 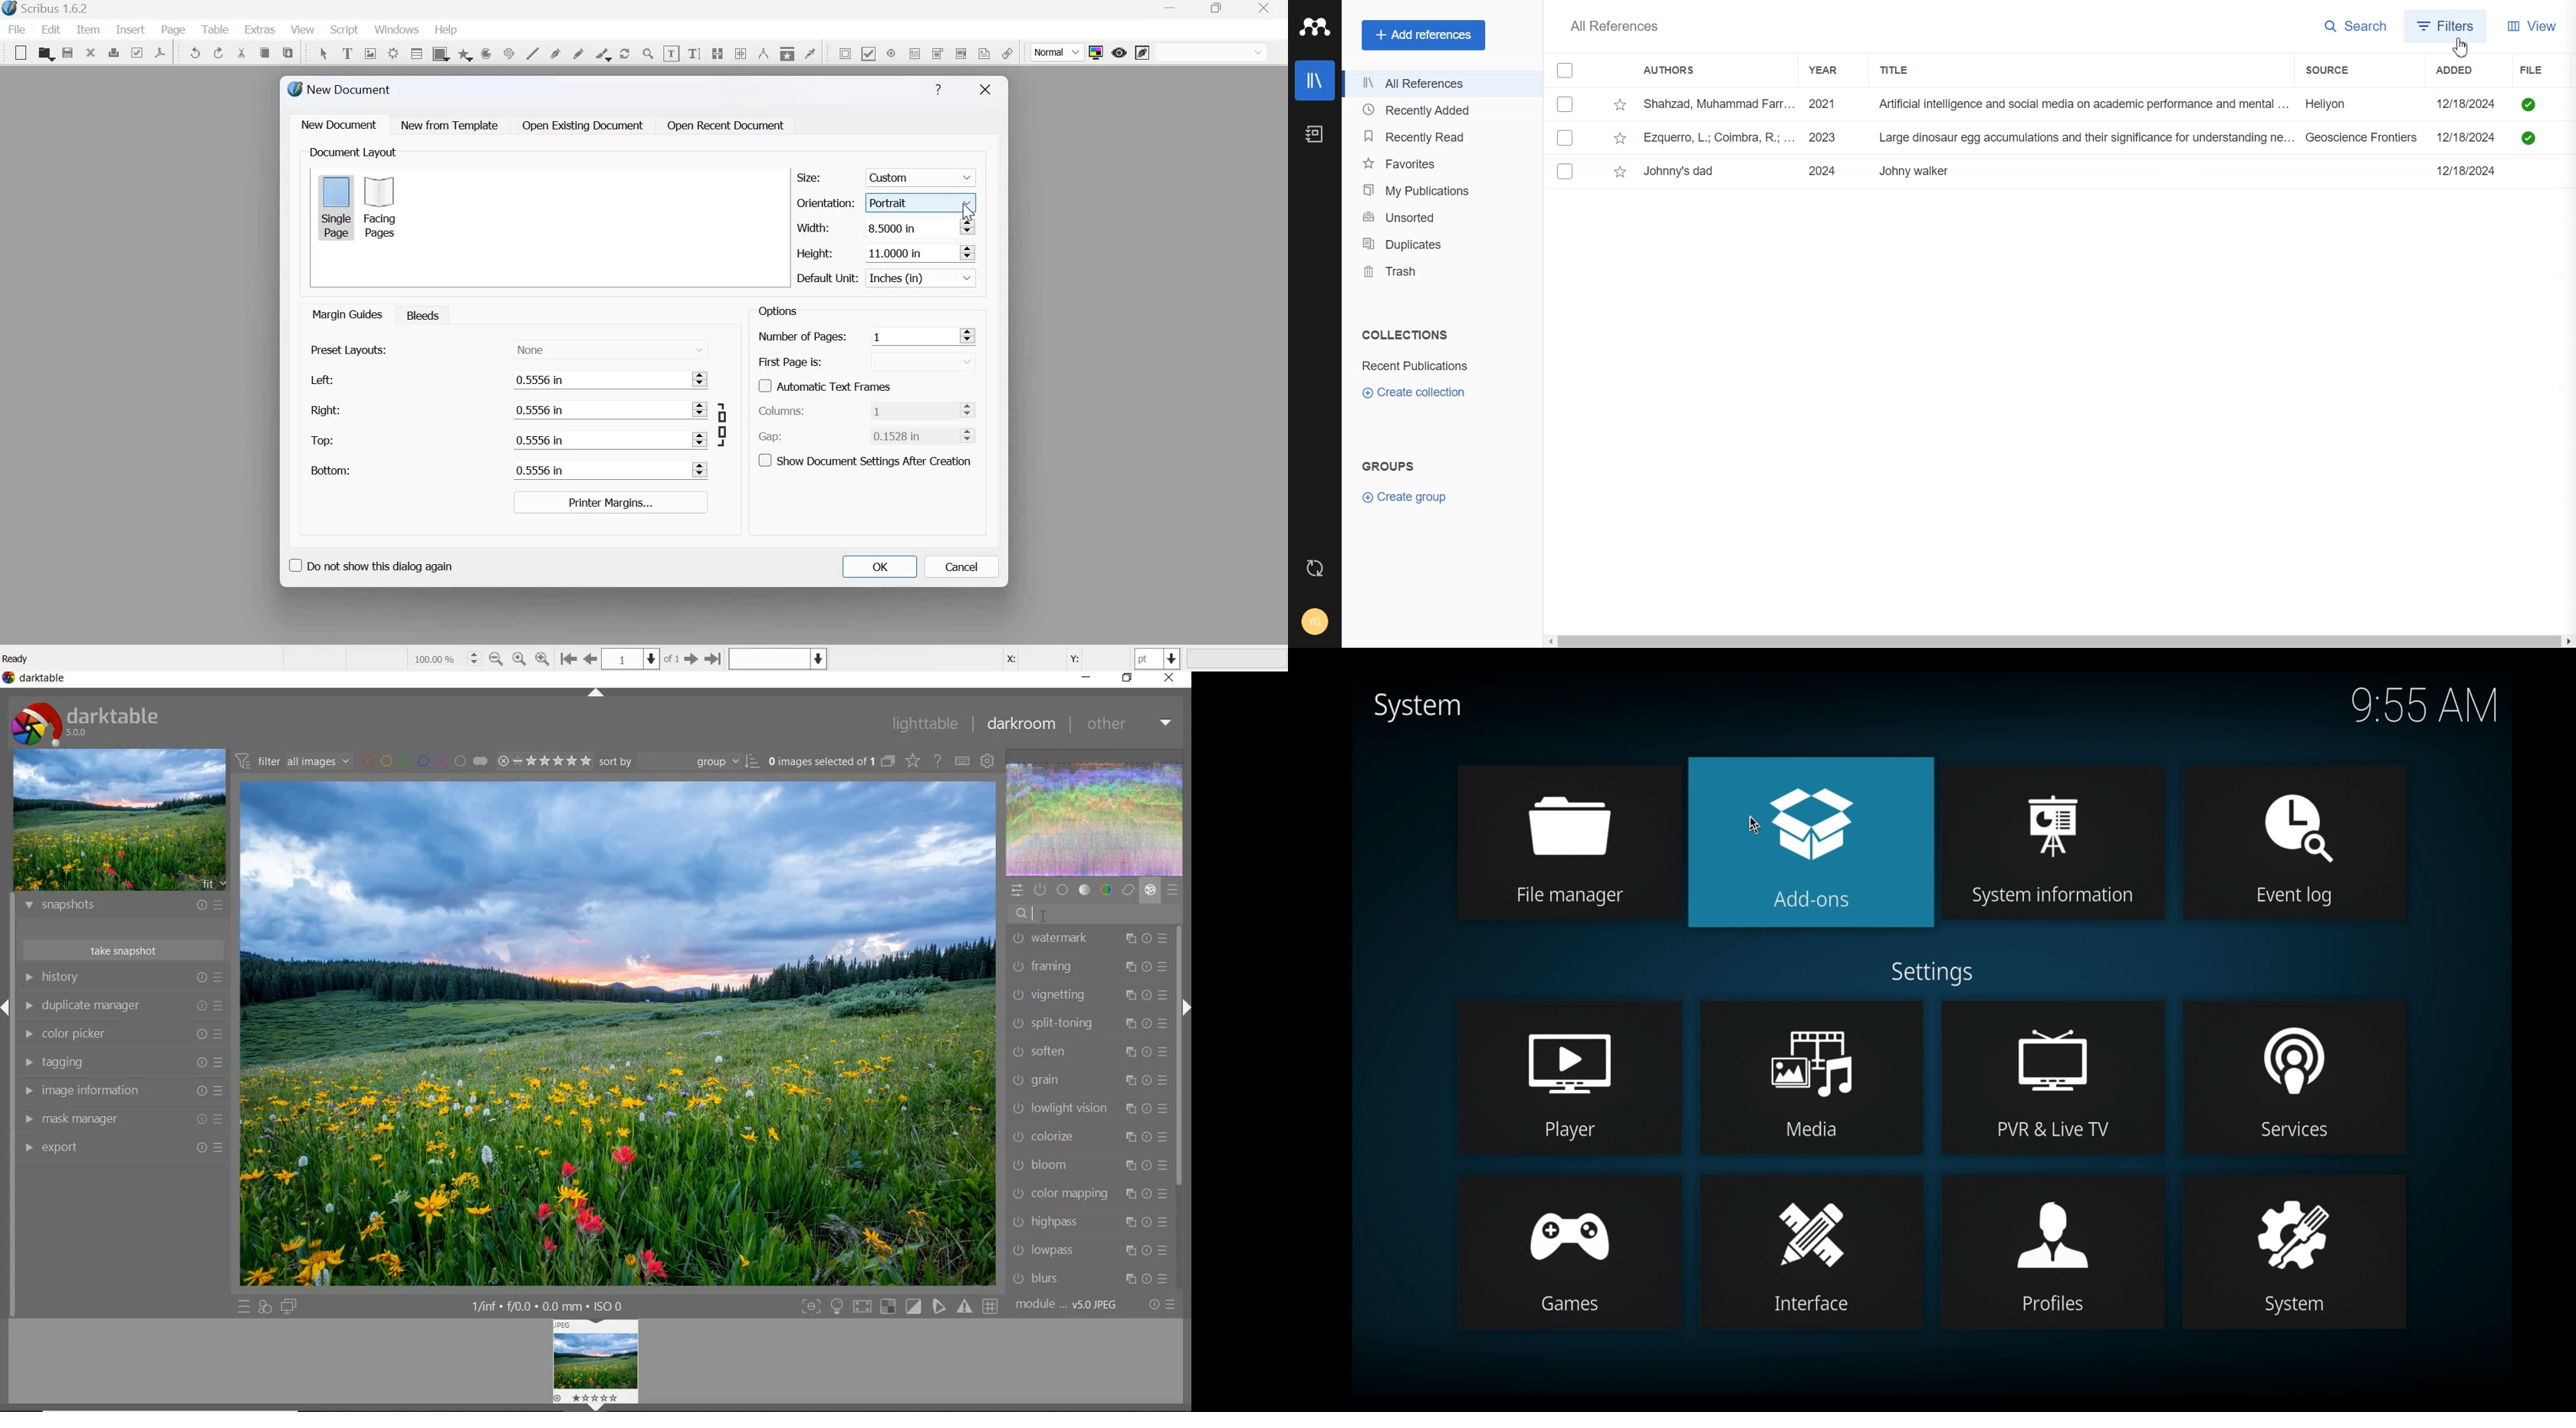 What do you see at coordinates (130, 29) in the screenshot?
I see `insert` at bounding box center [130, 29].